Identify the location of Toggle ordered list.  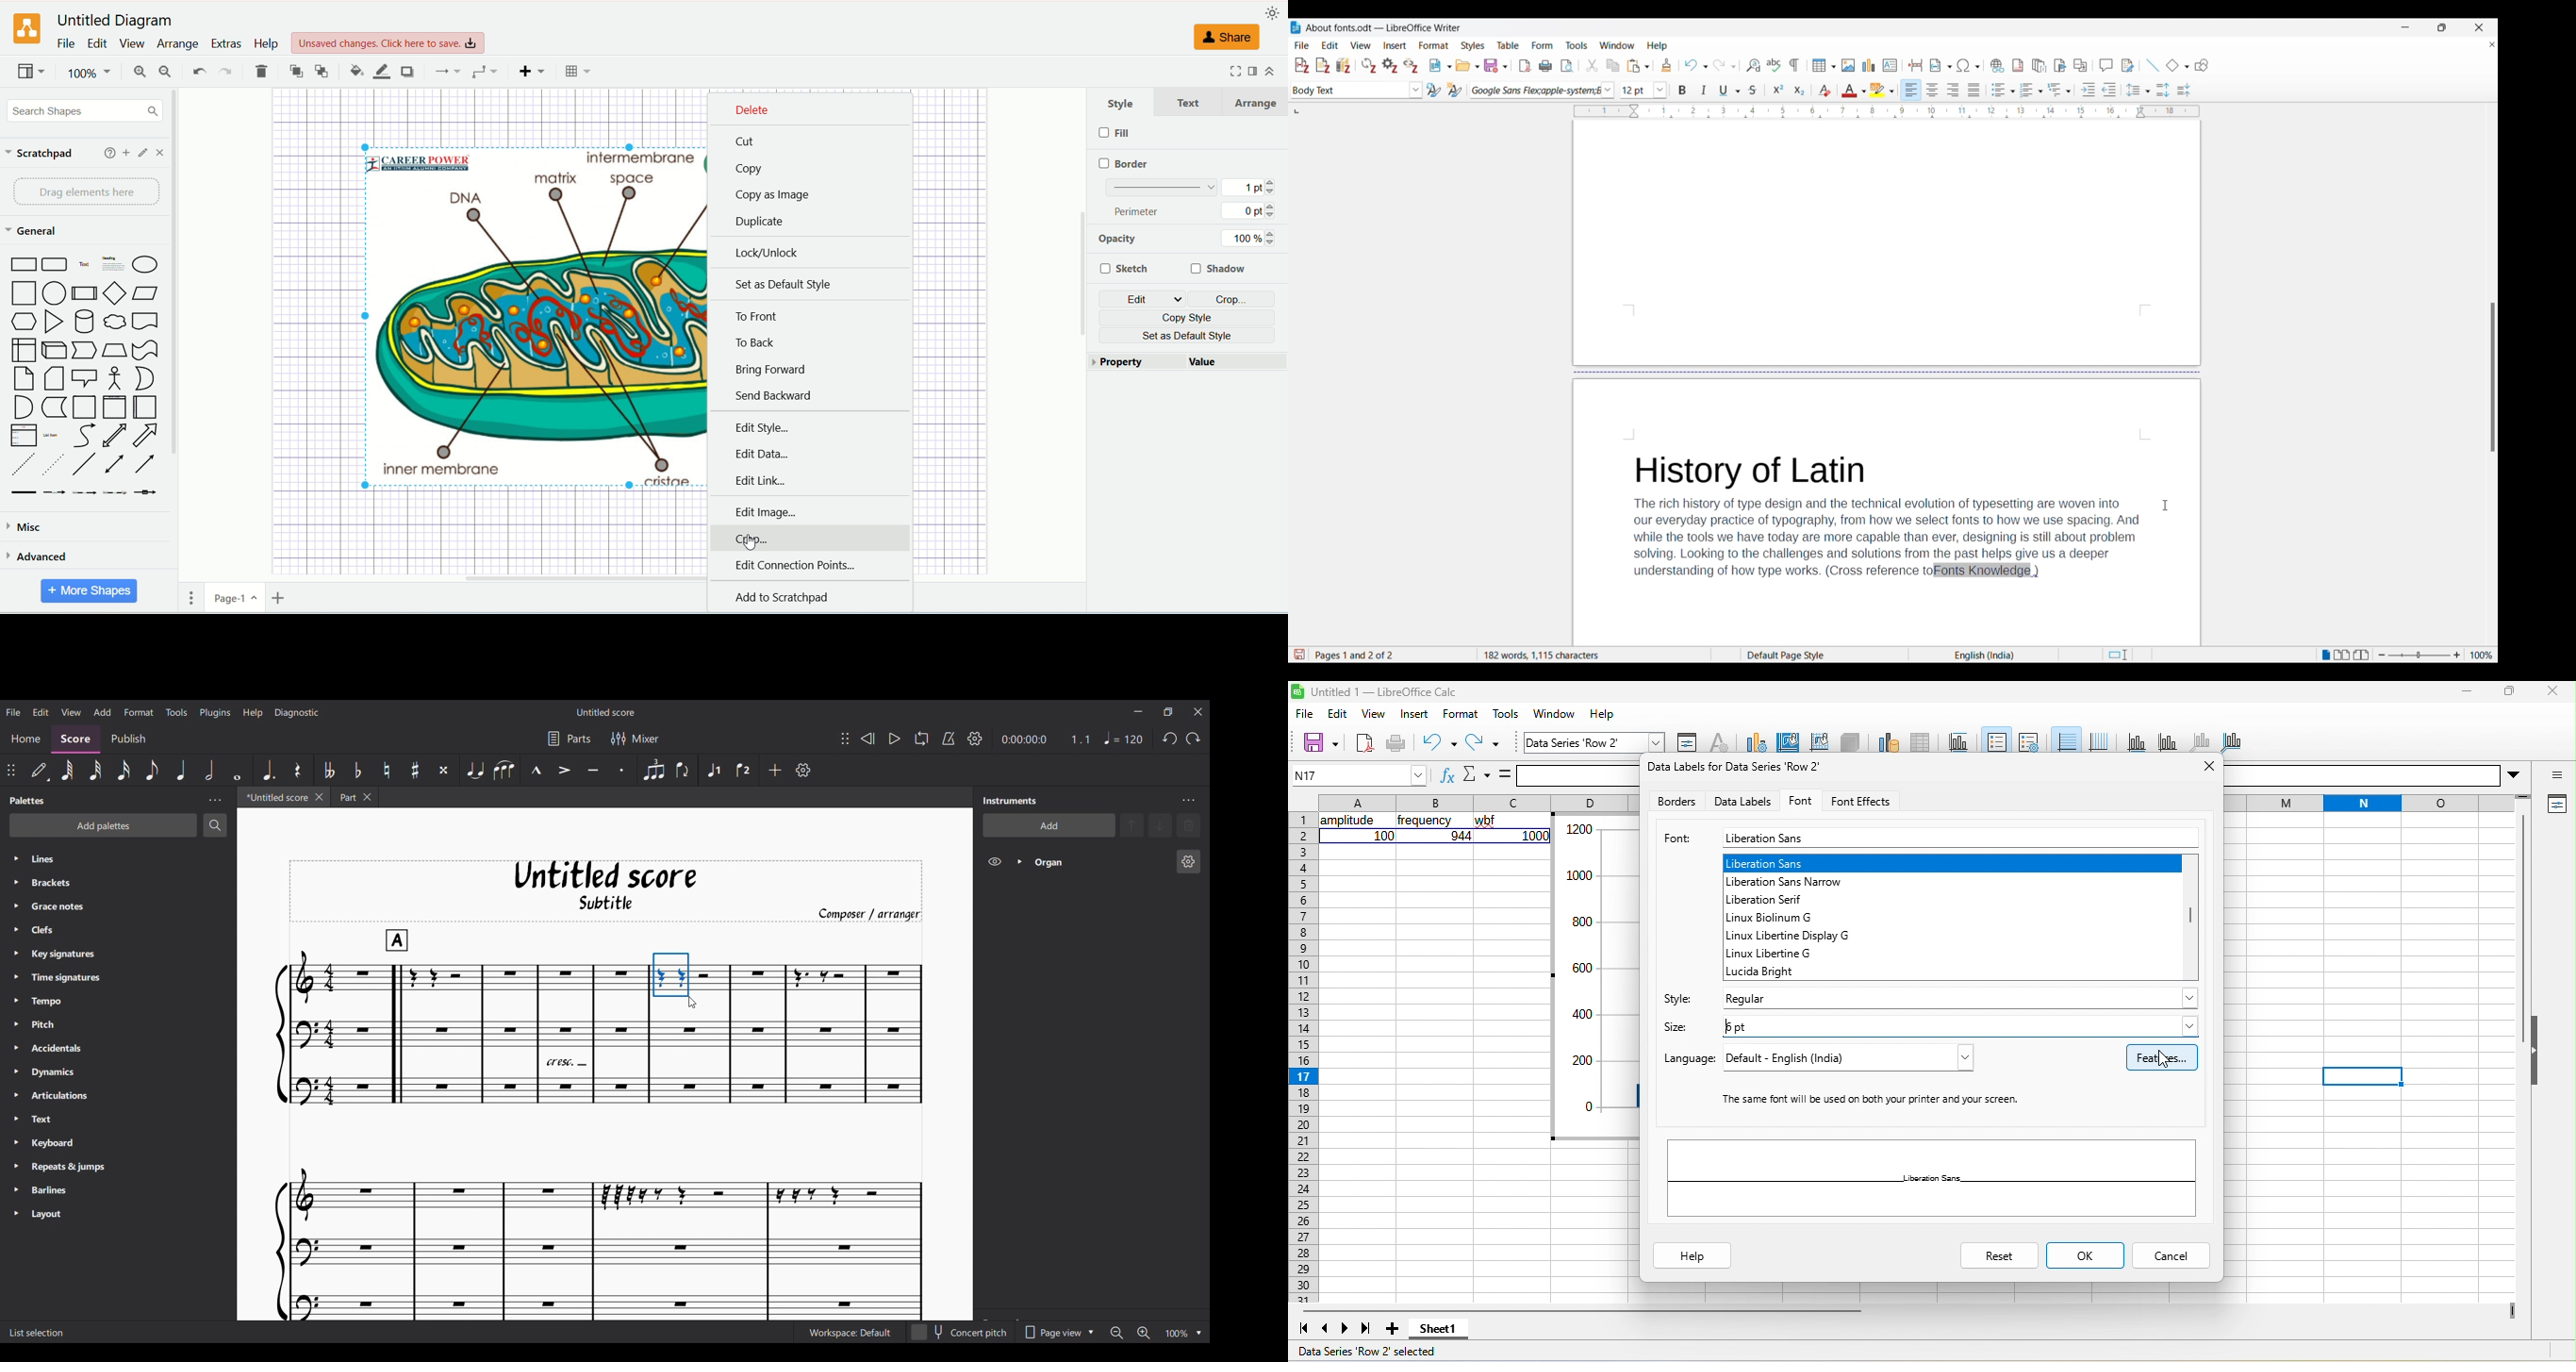
(2031, 90).